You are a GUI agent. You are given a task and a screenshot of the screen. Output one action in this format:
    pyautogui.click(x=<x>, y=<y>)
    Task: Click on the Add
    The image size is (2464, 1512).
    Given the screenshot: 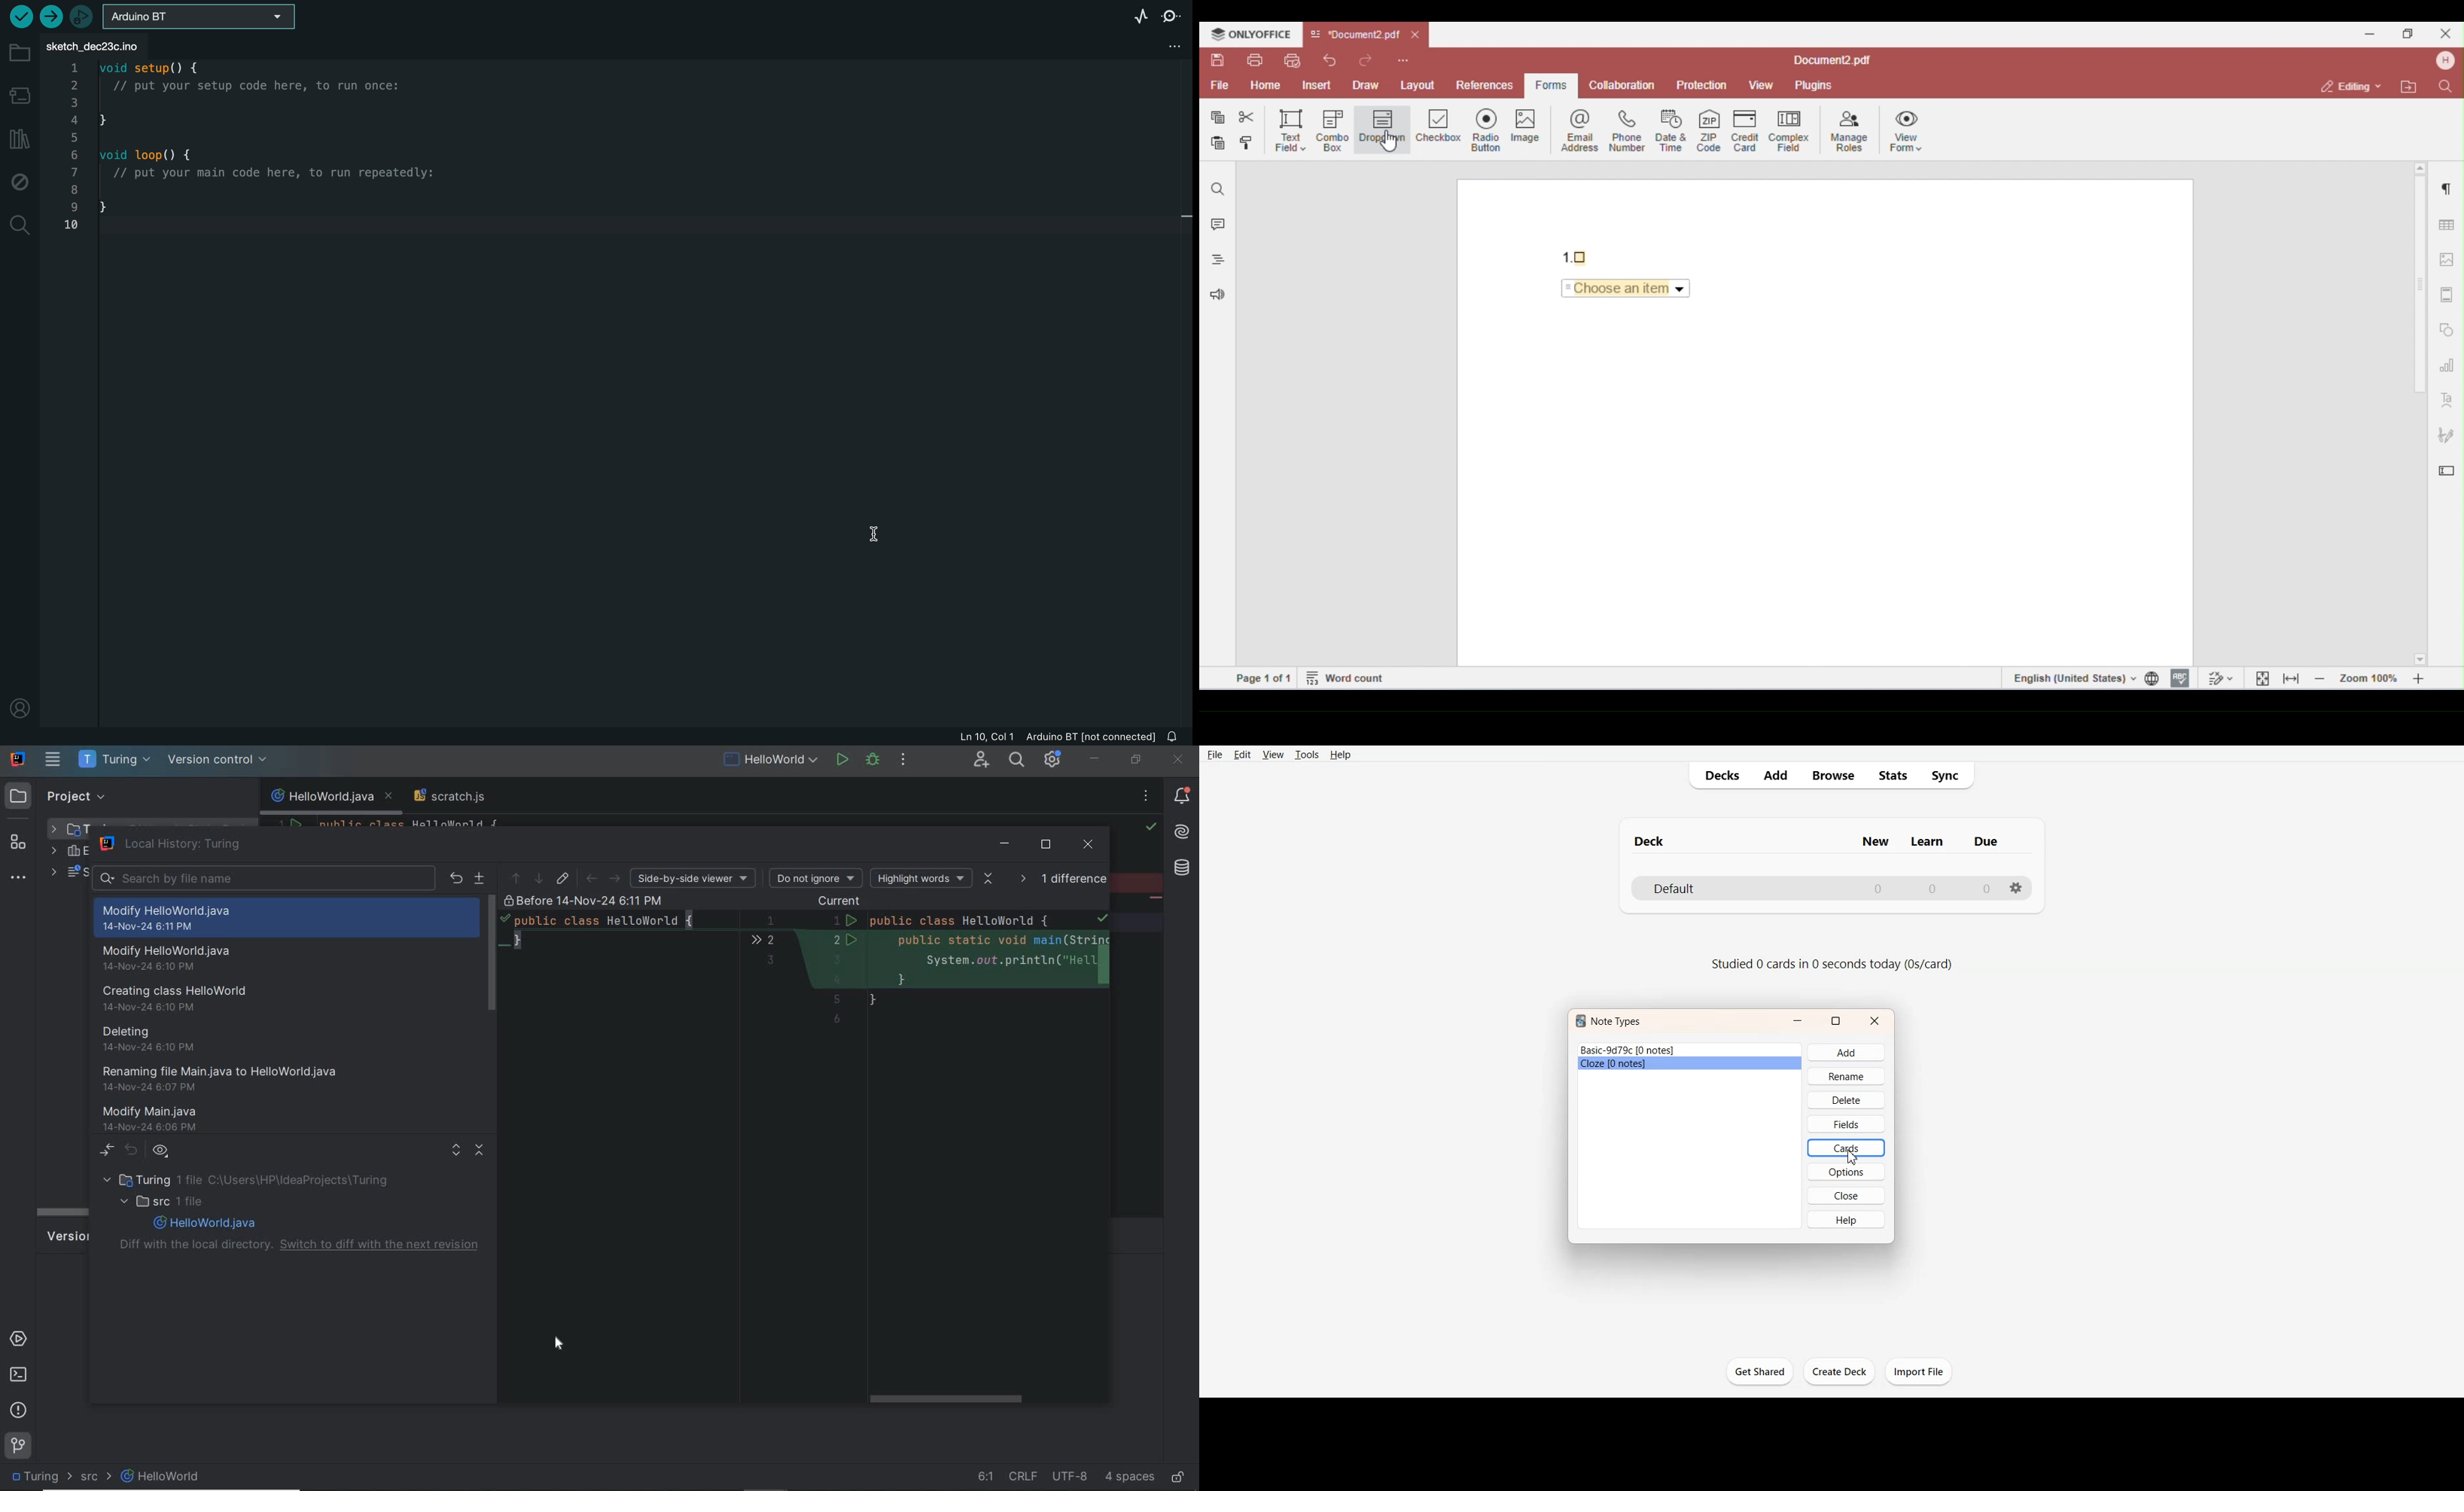 What is the action you would take?
    pyautogui.click(x=1774, y=775)
    